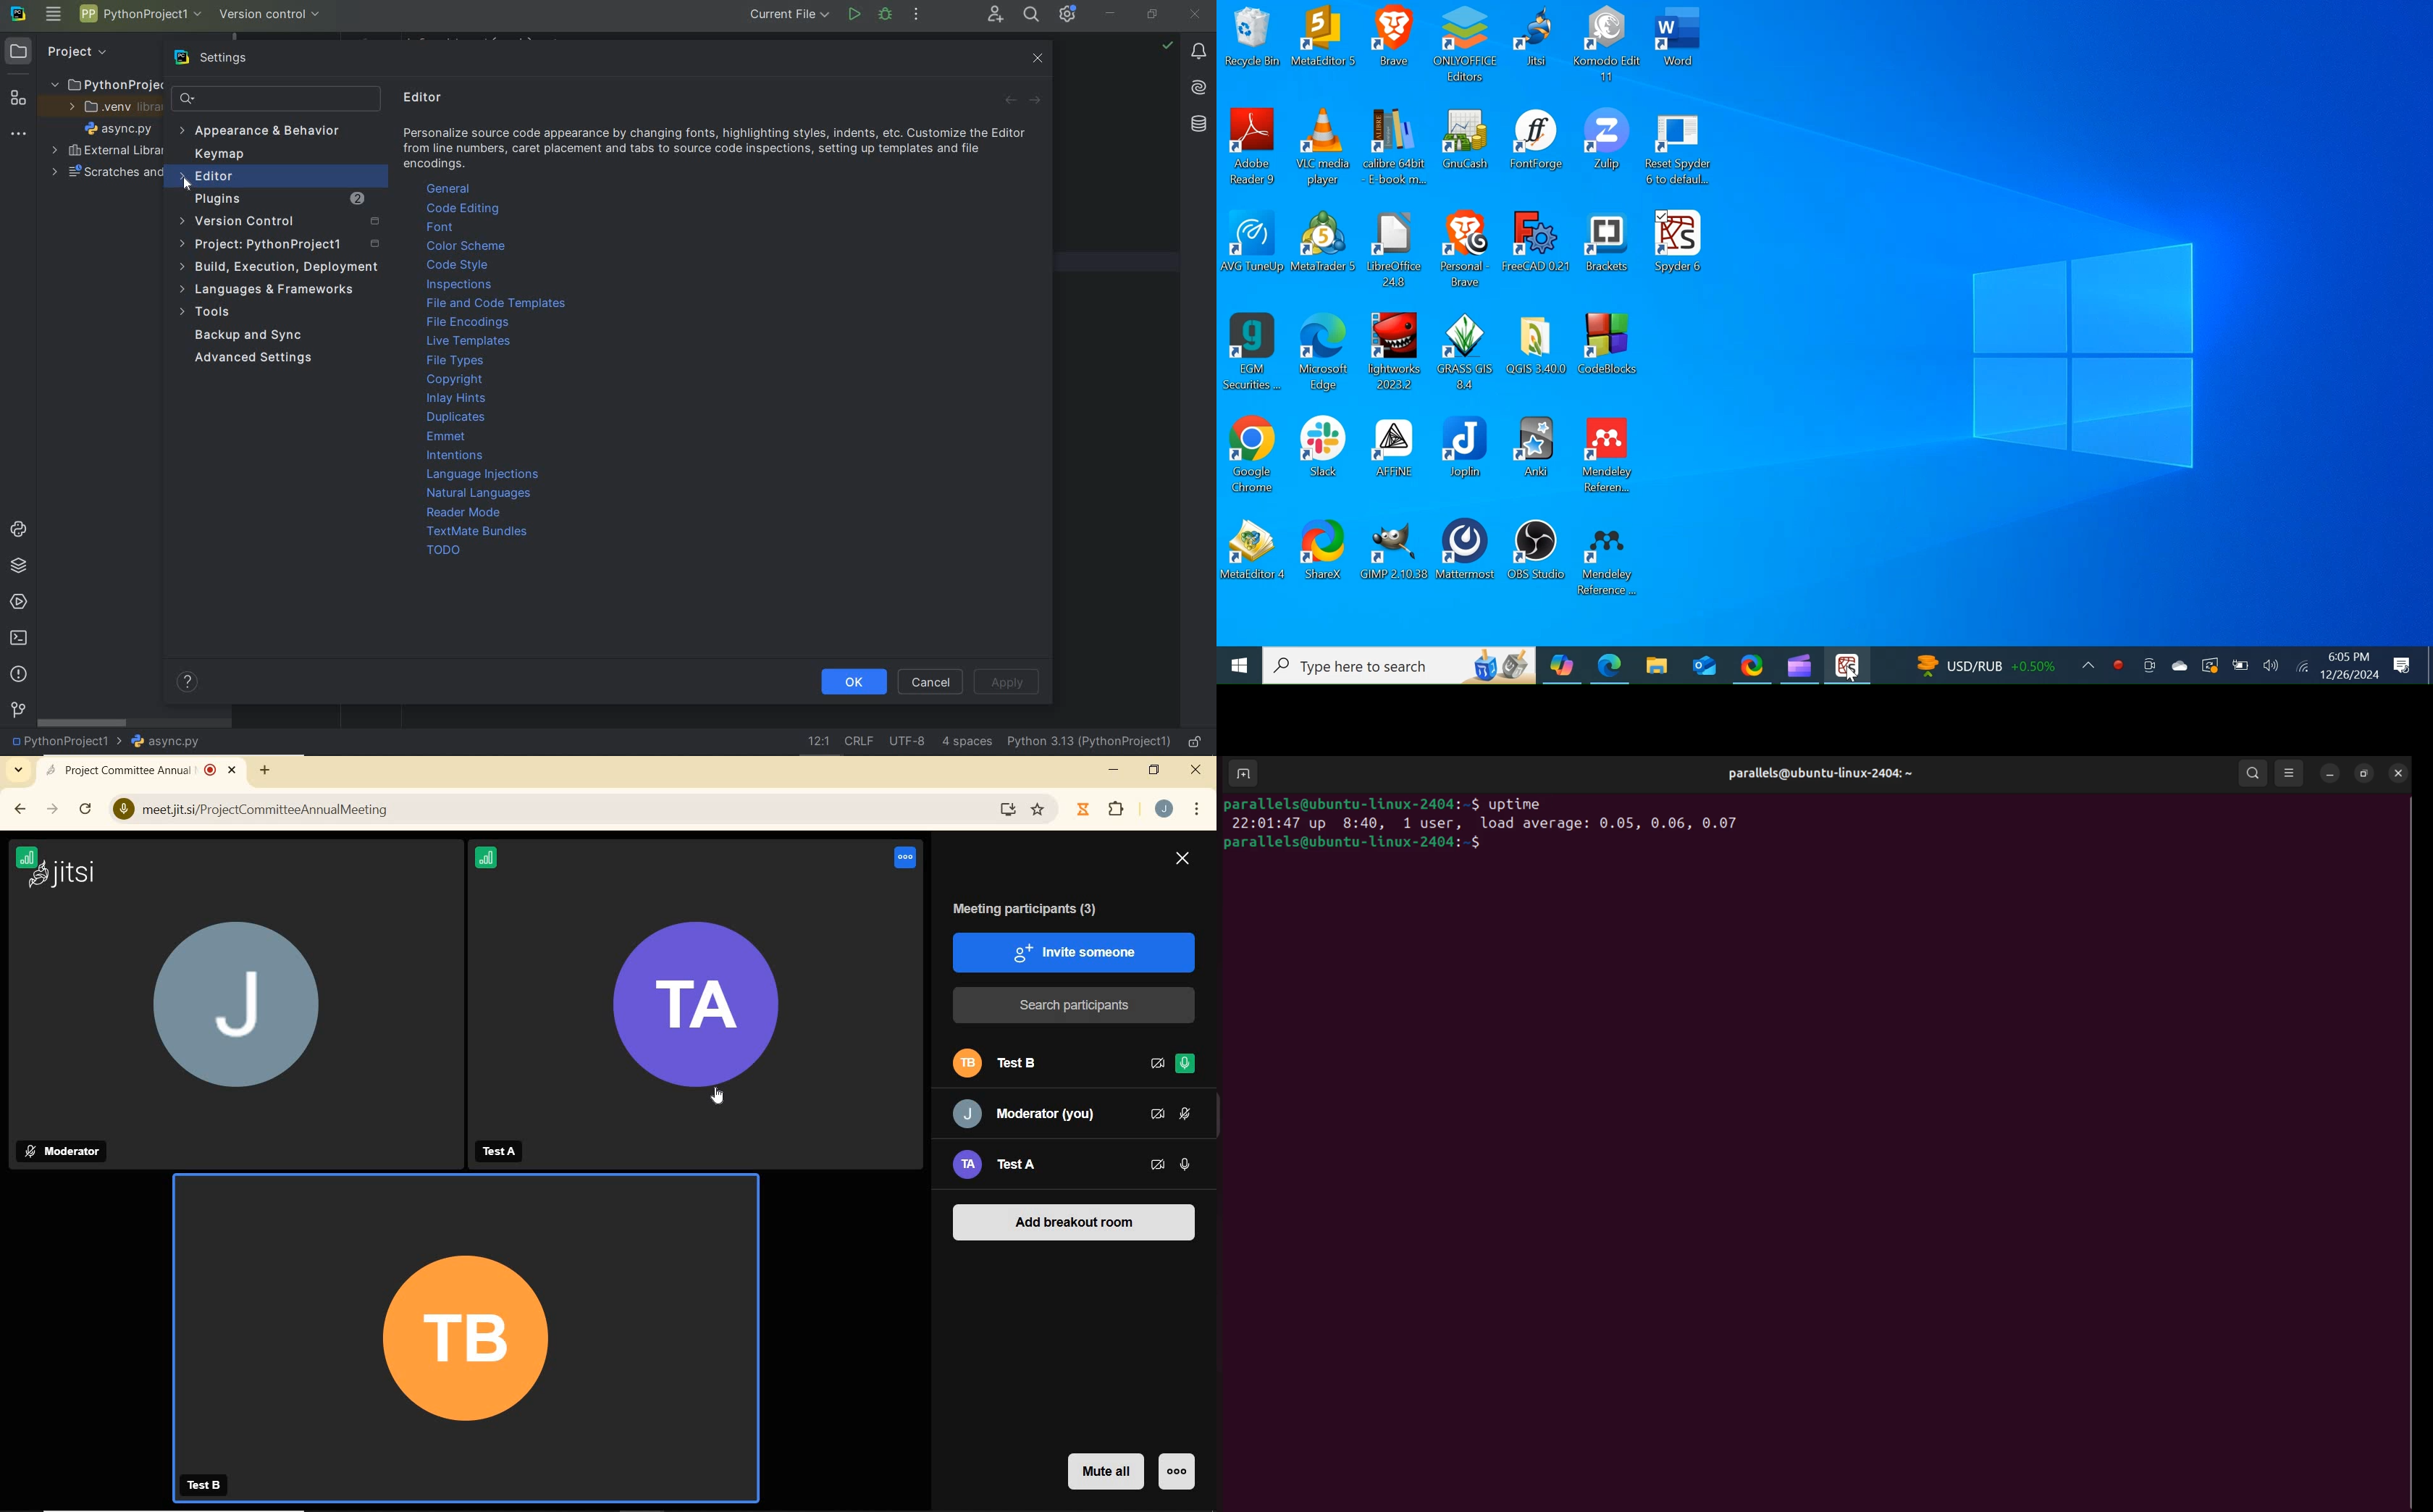 The image size is (2436, 1512). What do you see at coordinates (457, 265) in the screenshot?
I see `code style` at bounding box center [457, 265].